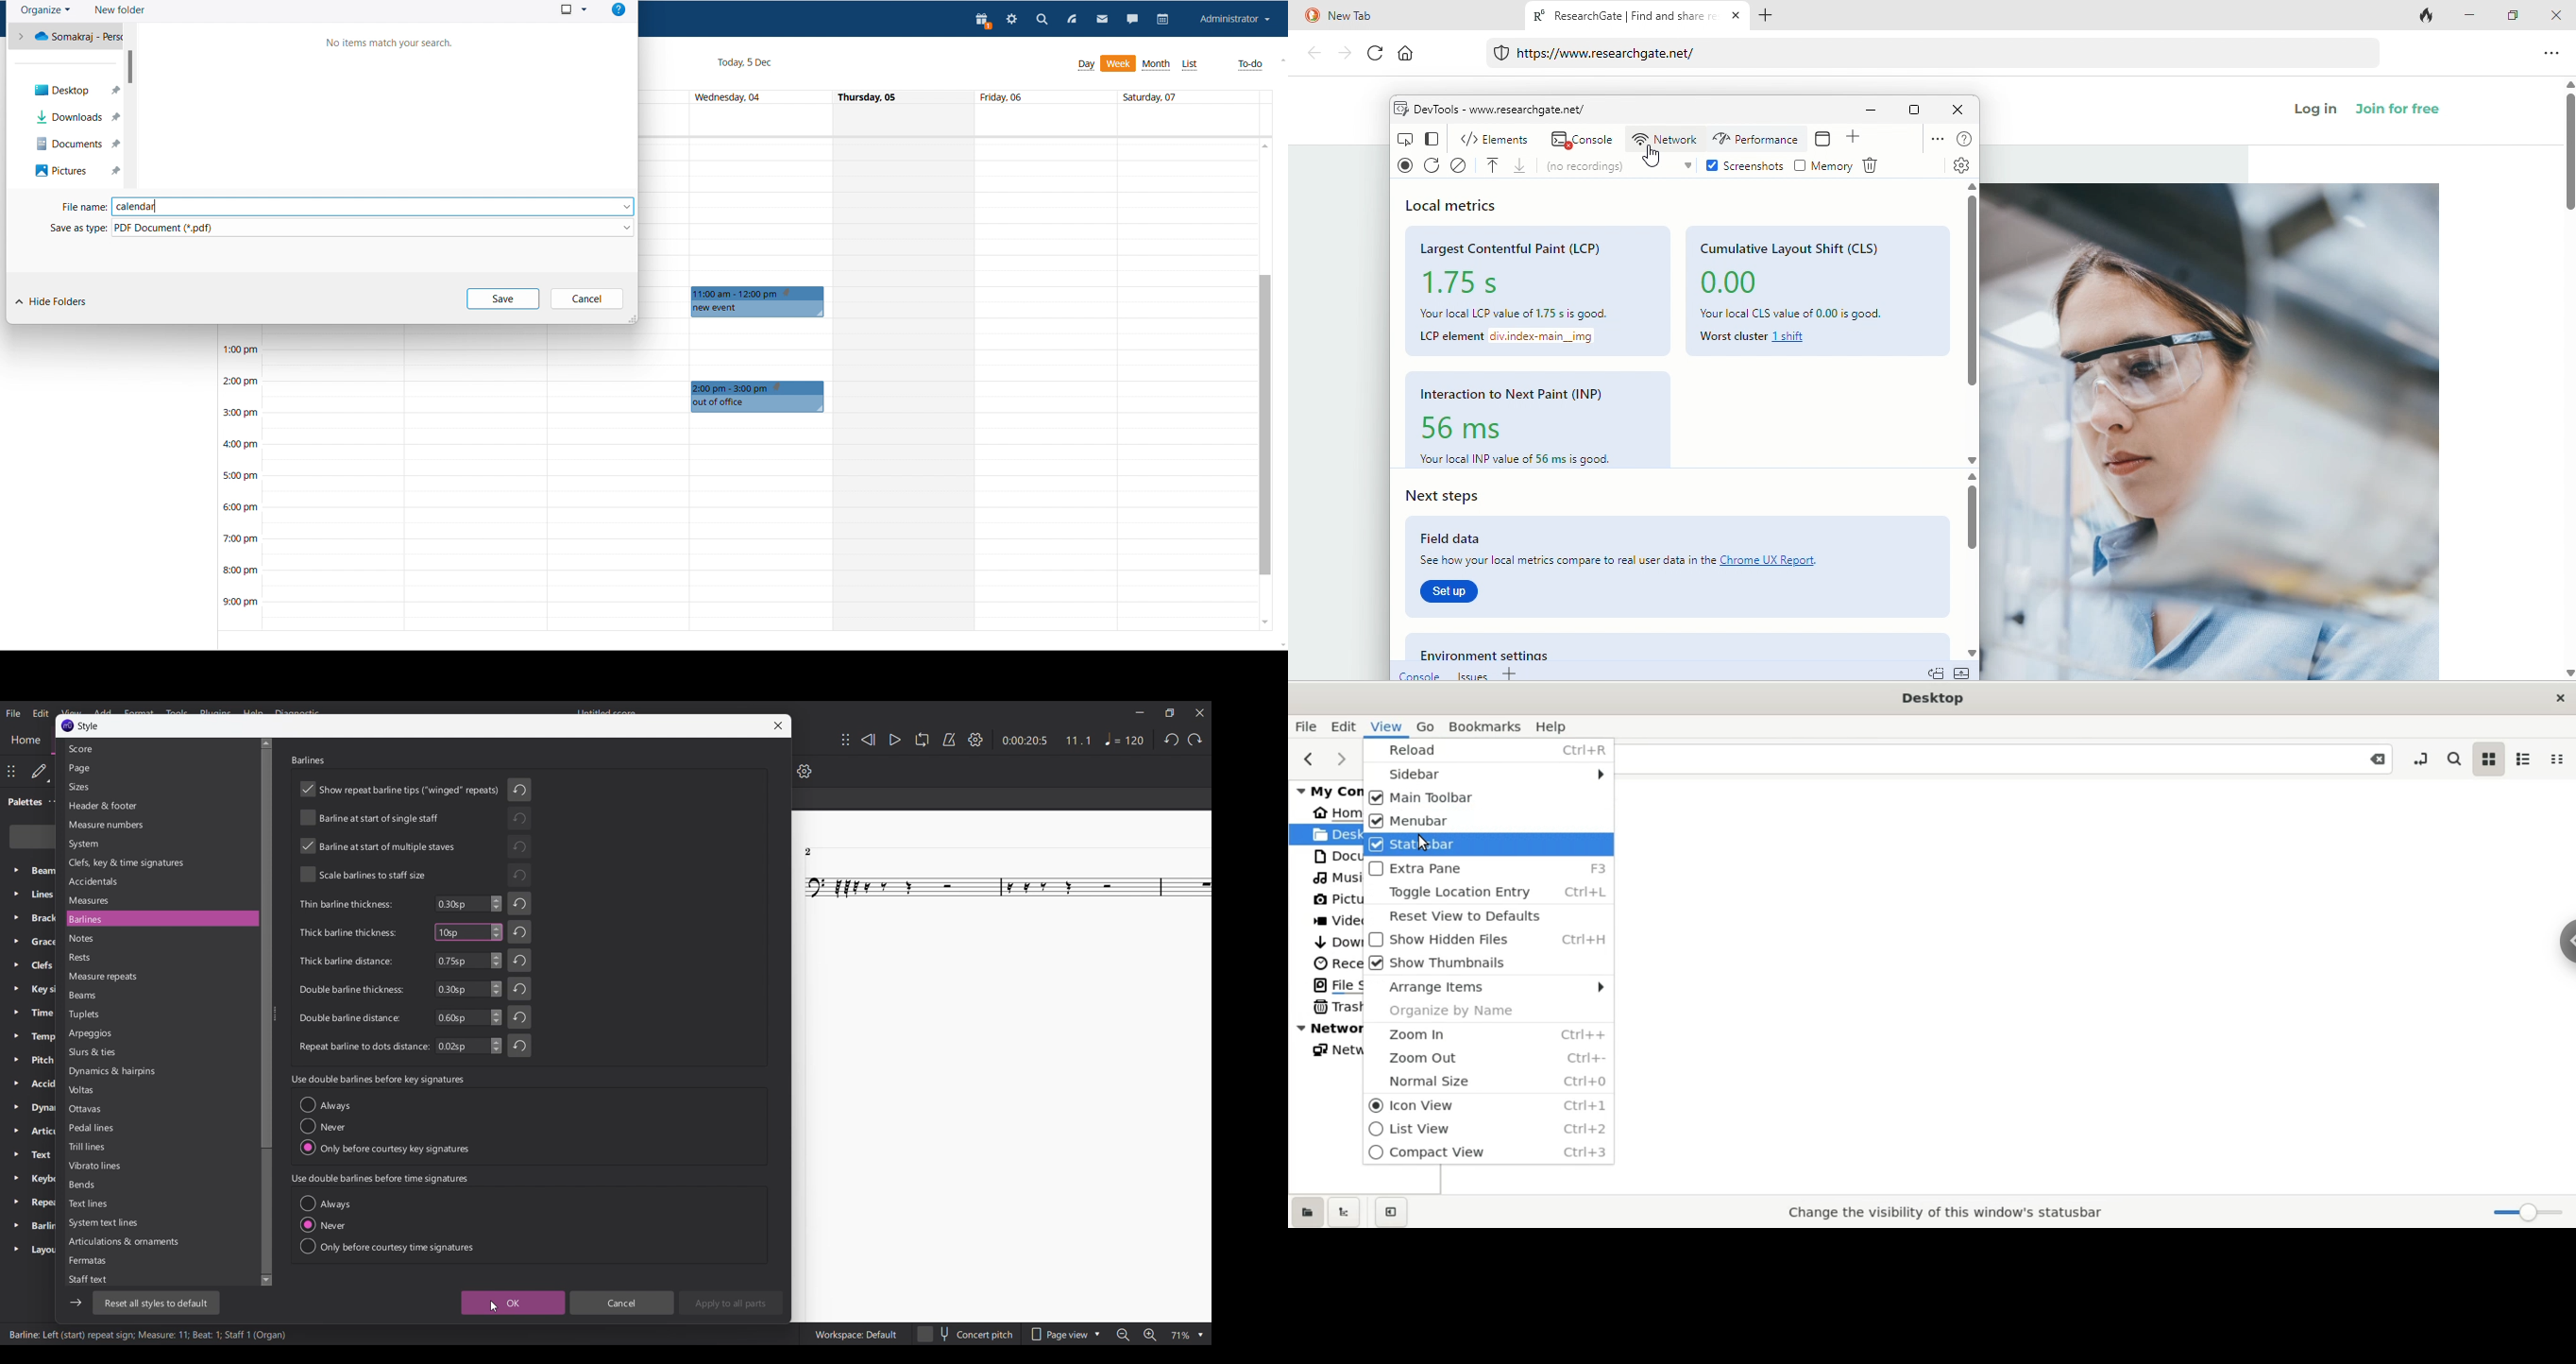 Image resolution: width=2576 pixels, height=1372 pixels. What do you see at coordinates (504, 299) in the screenshot?
I see `save` at bounding box center [504, 299].